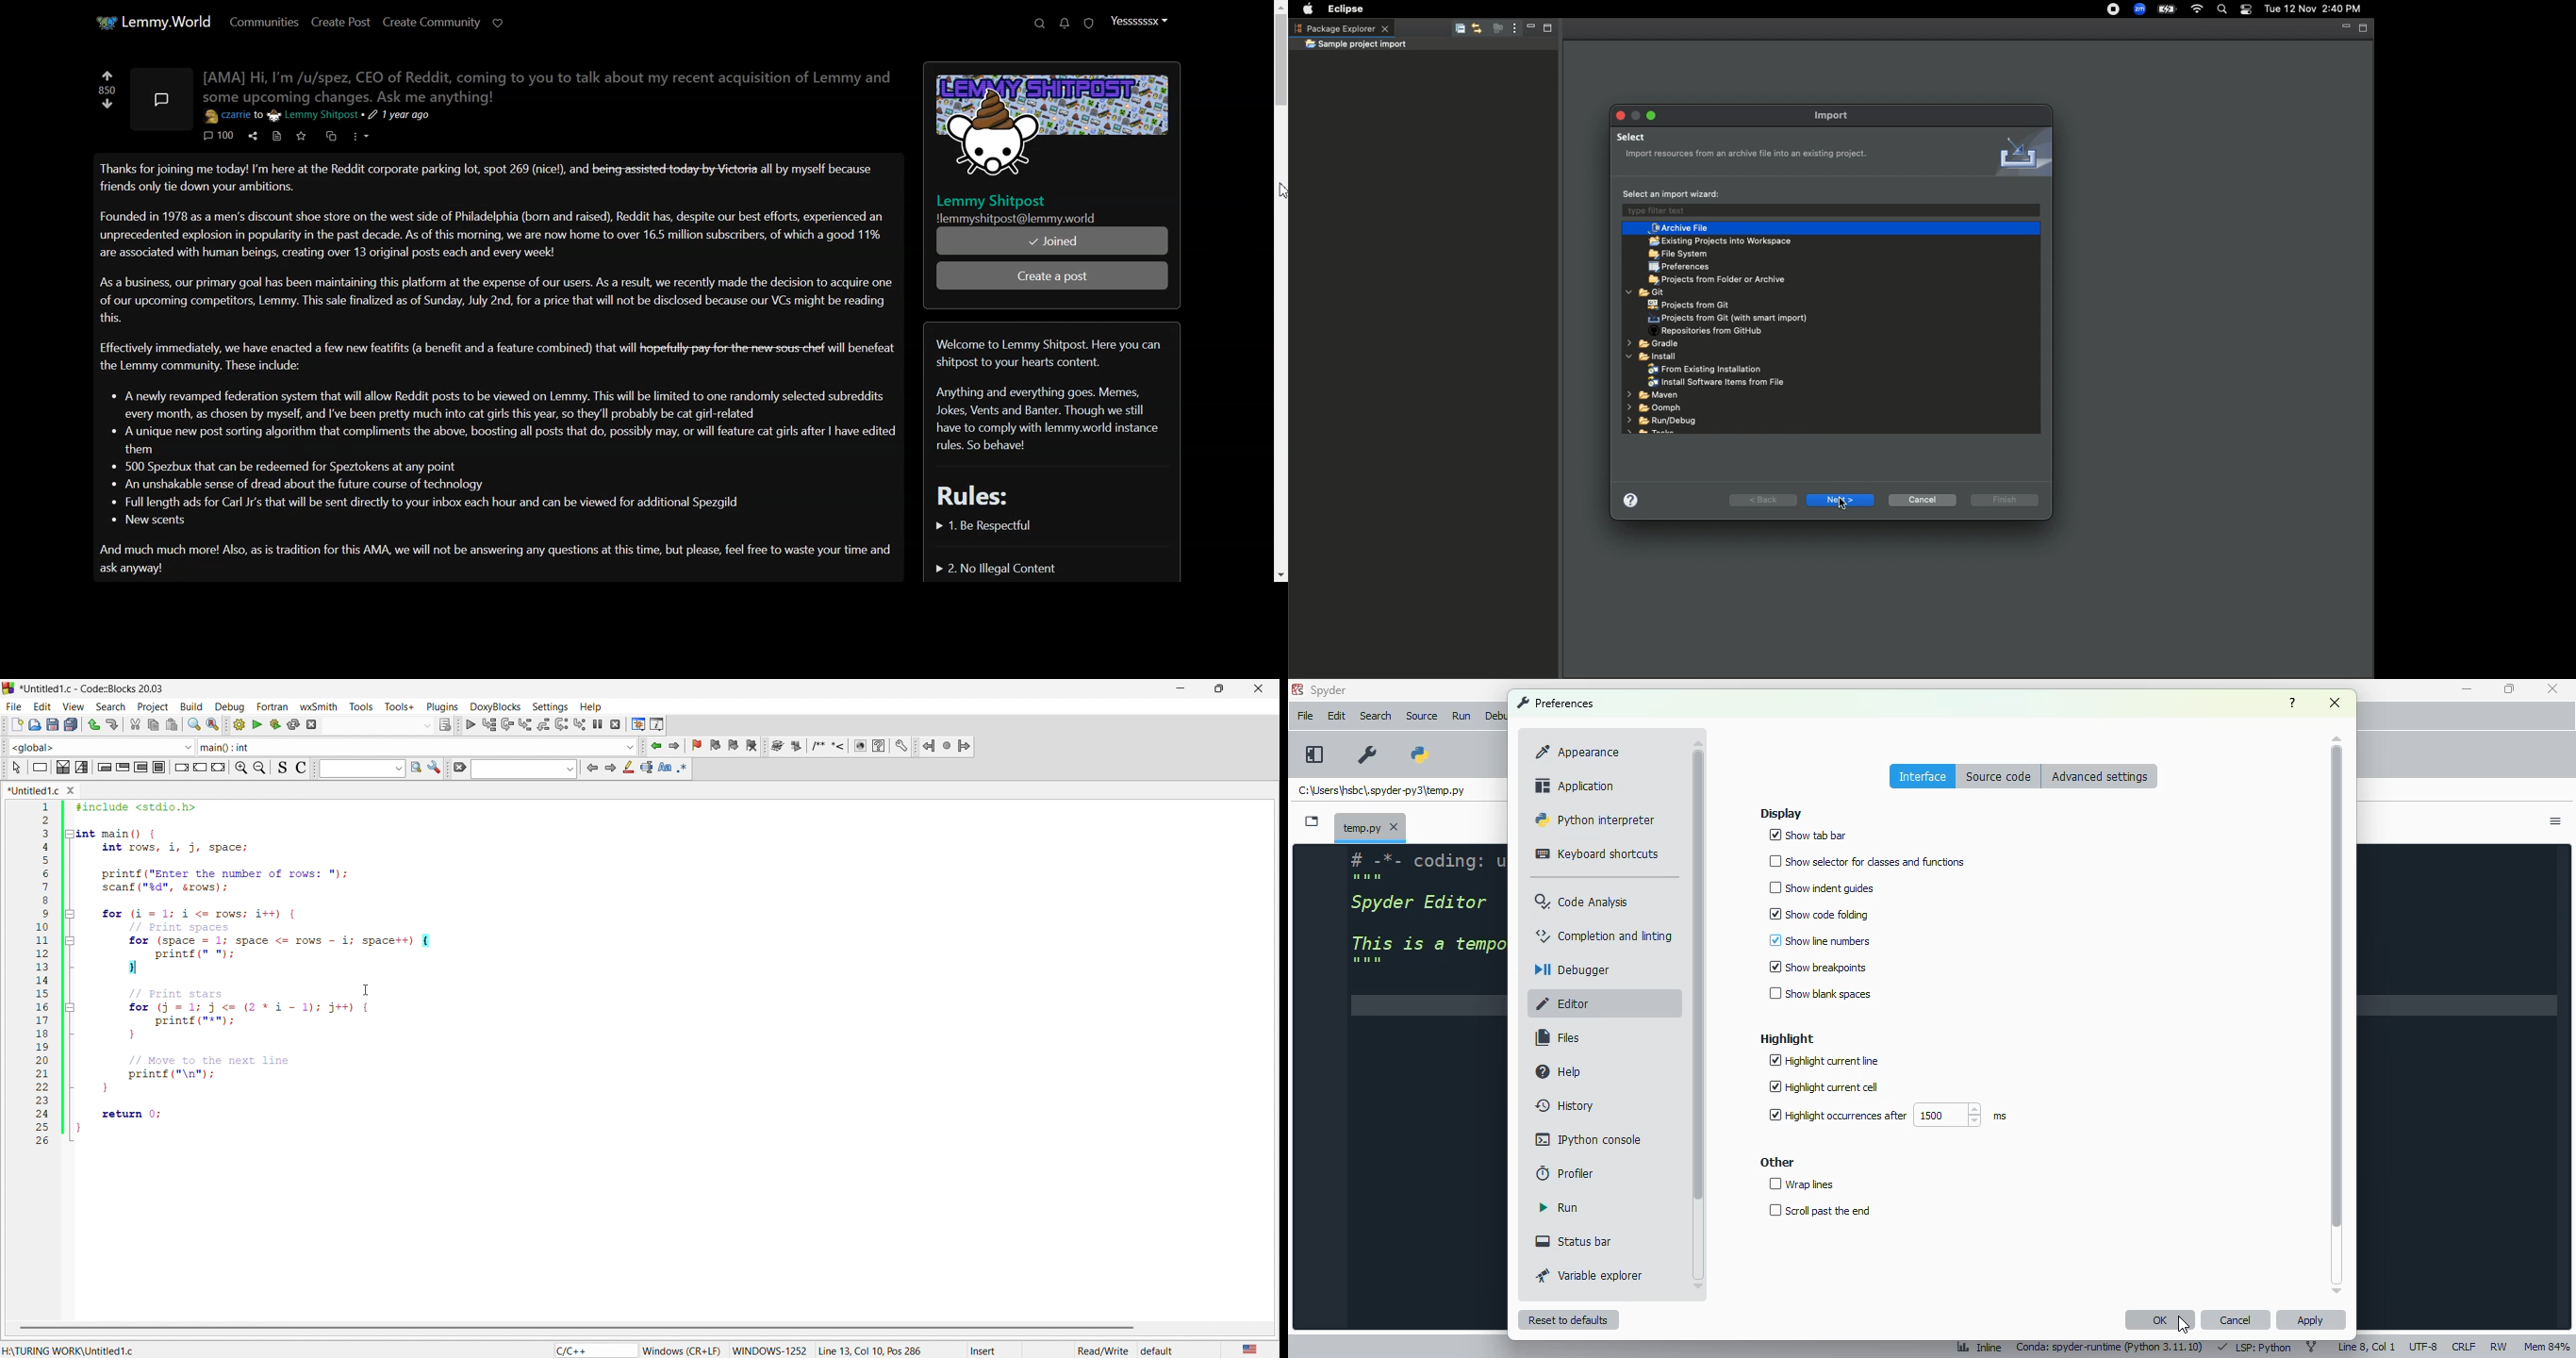 The image size is (2576, 1372). I want to click on variable explorer, so click(1590, 1276).